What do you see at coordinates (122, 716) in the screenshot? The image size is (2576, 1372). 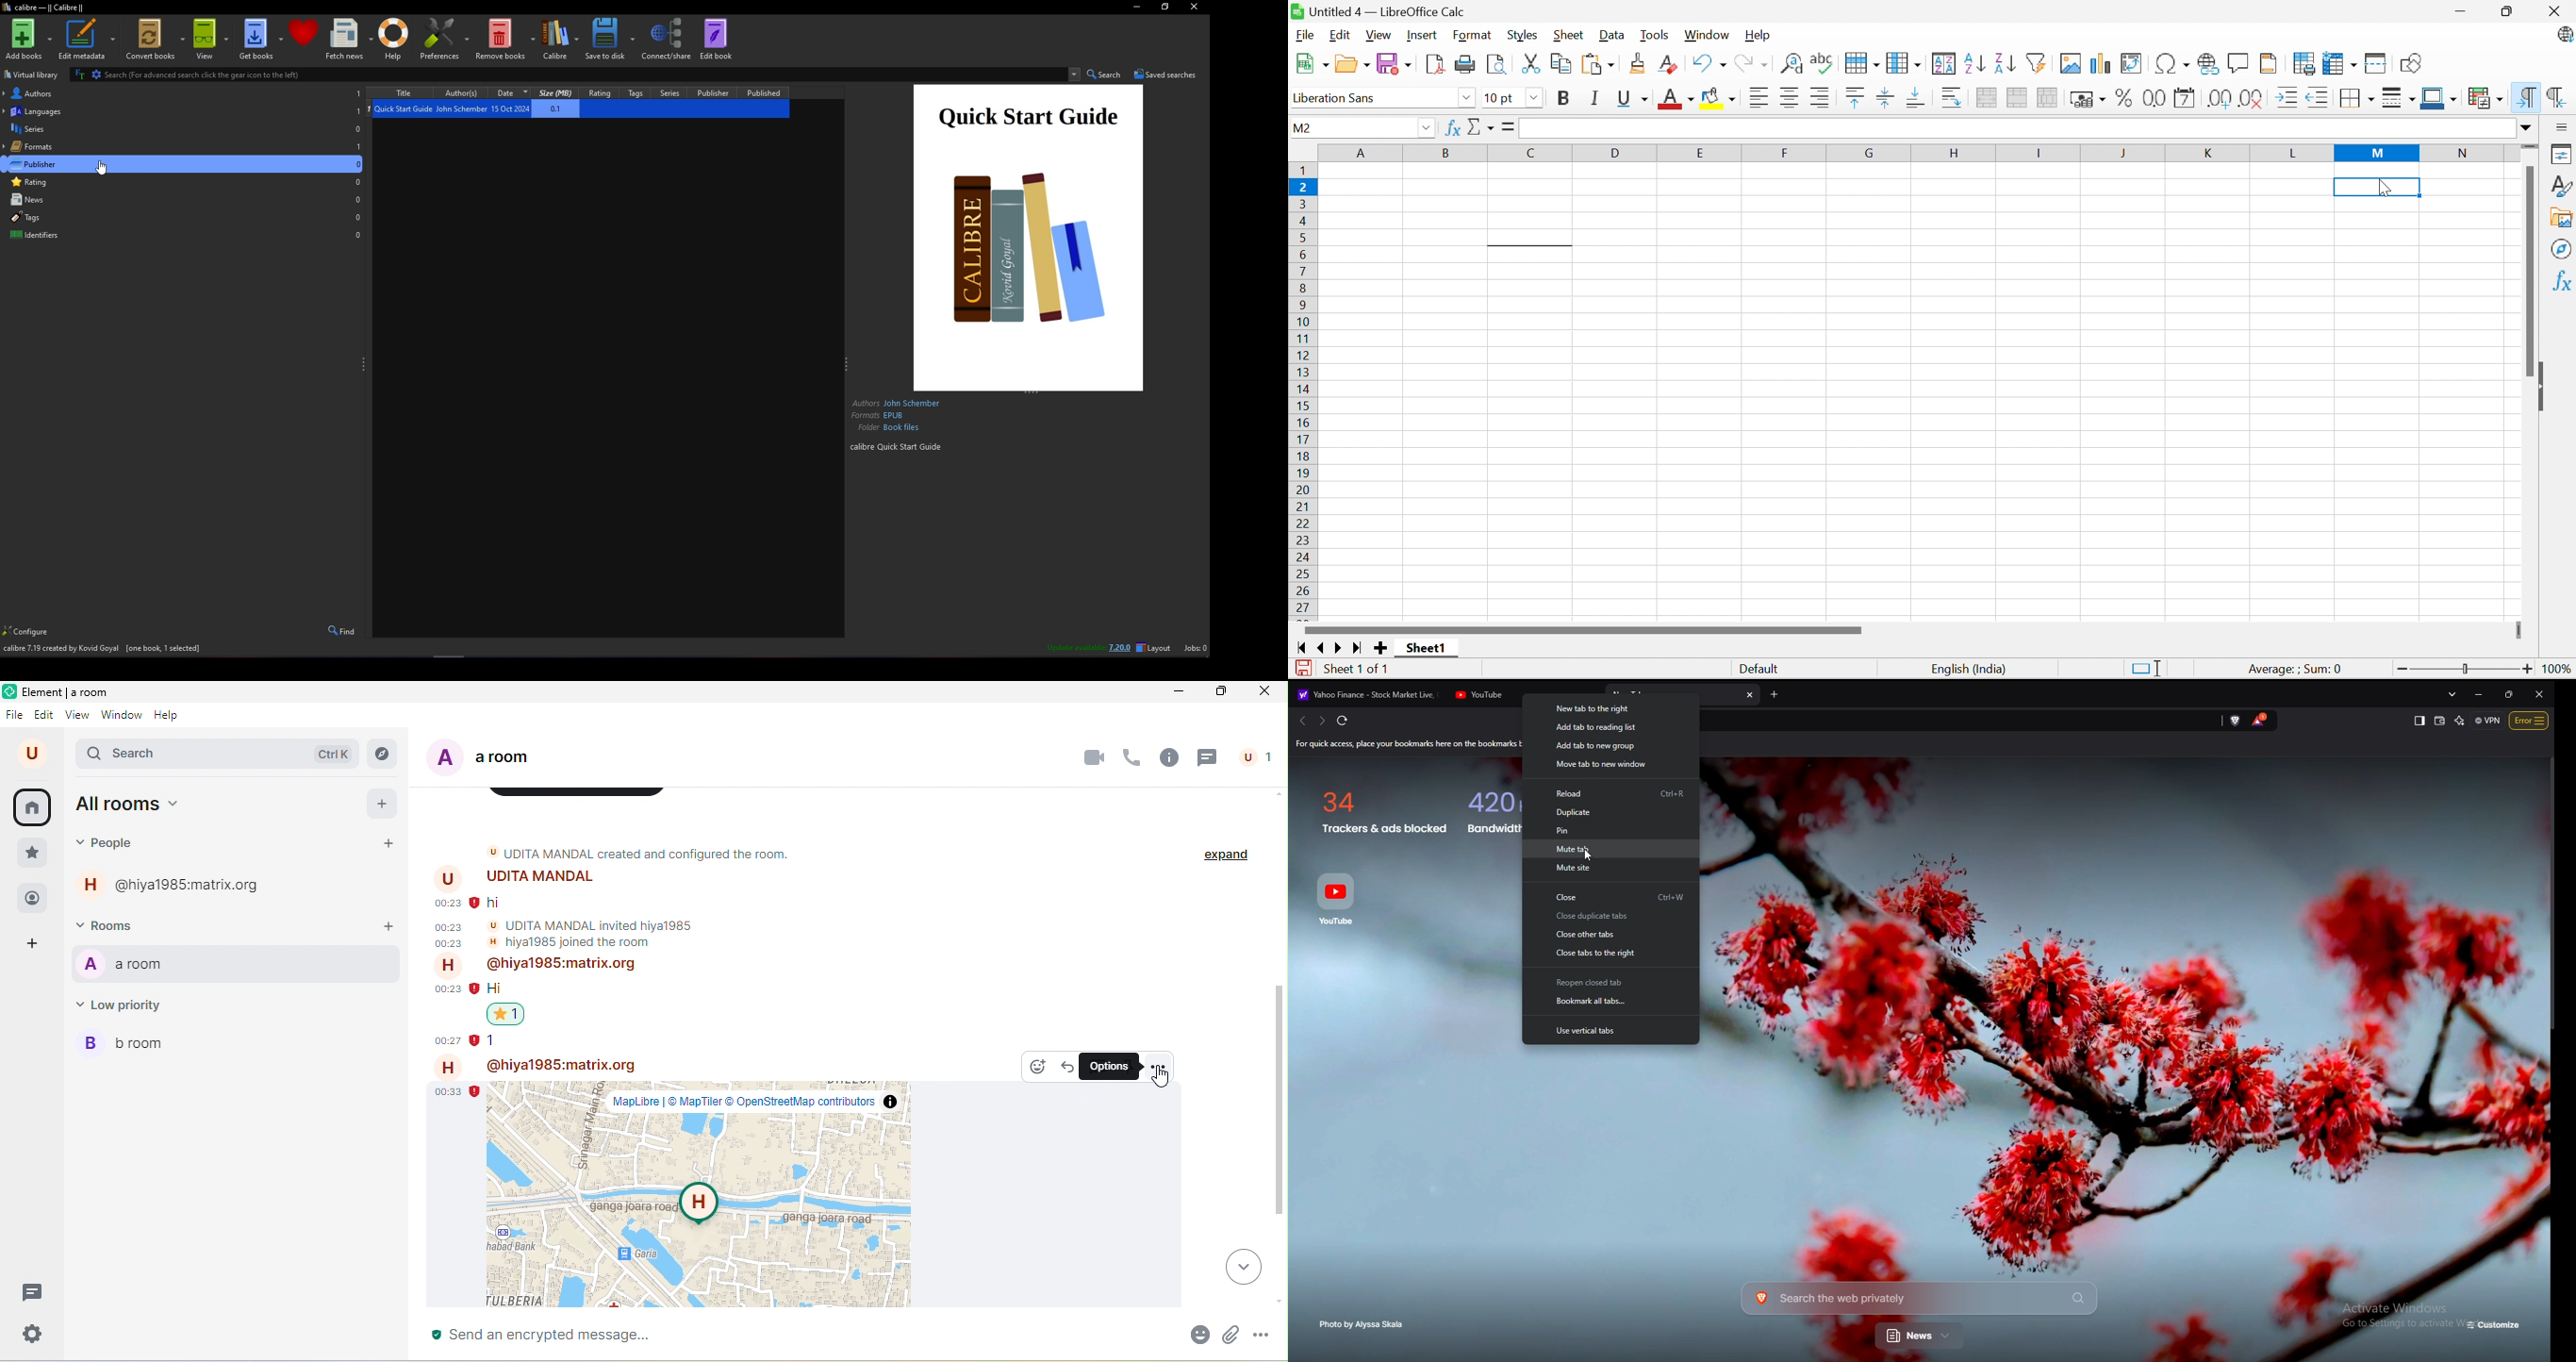 I see `window` at bounding box center [122, 716].